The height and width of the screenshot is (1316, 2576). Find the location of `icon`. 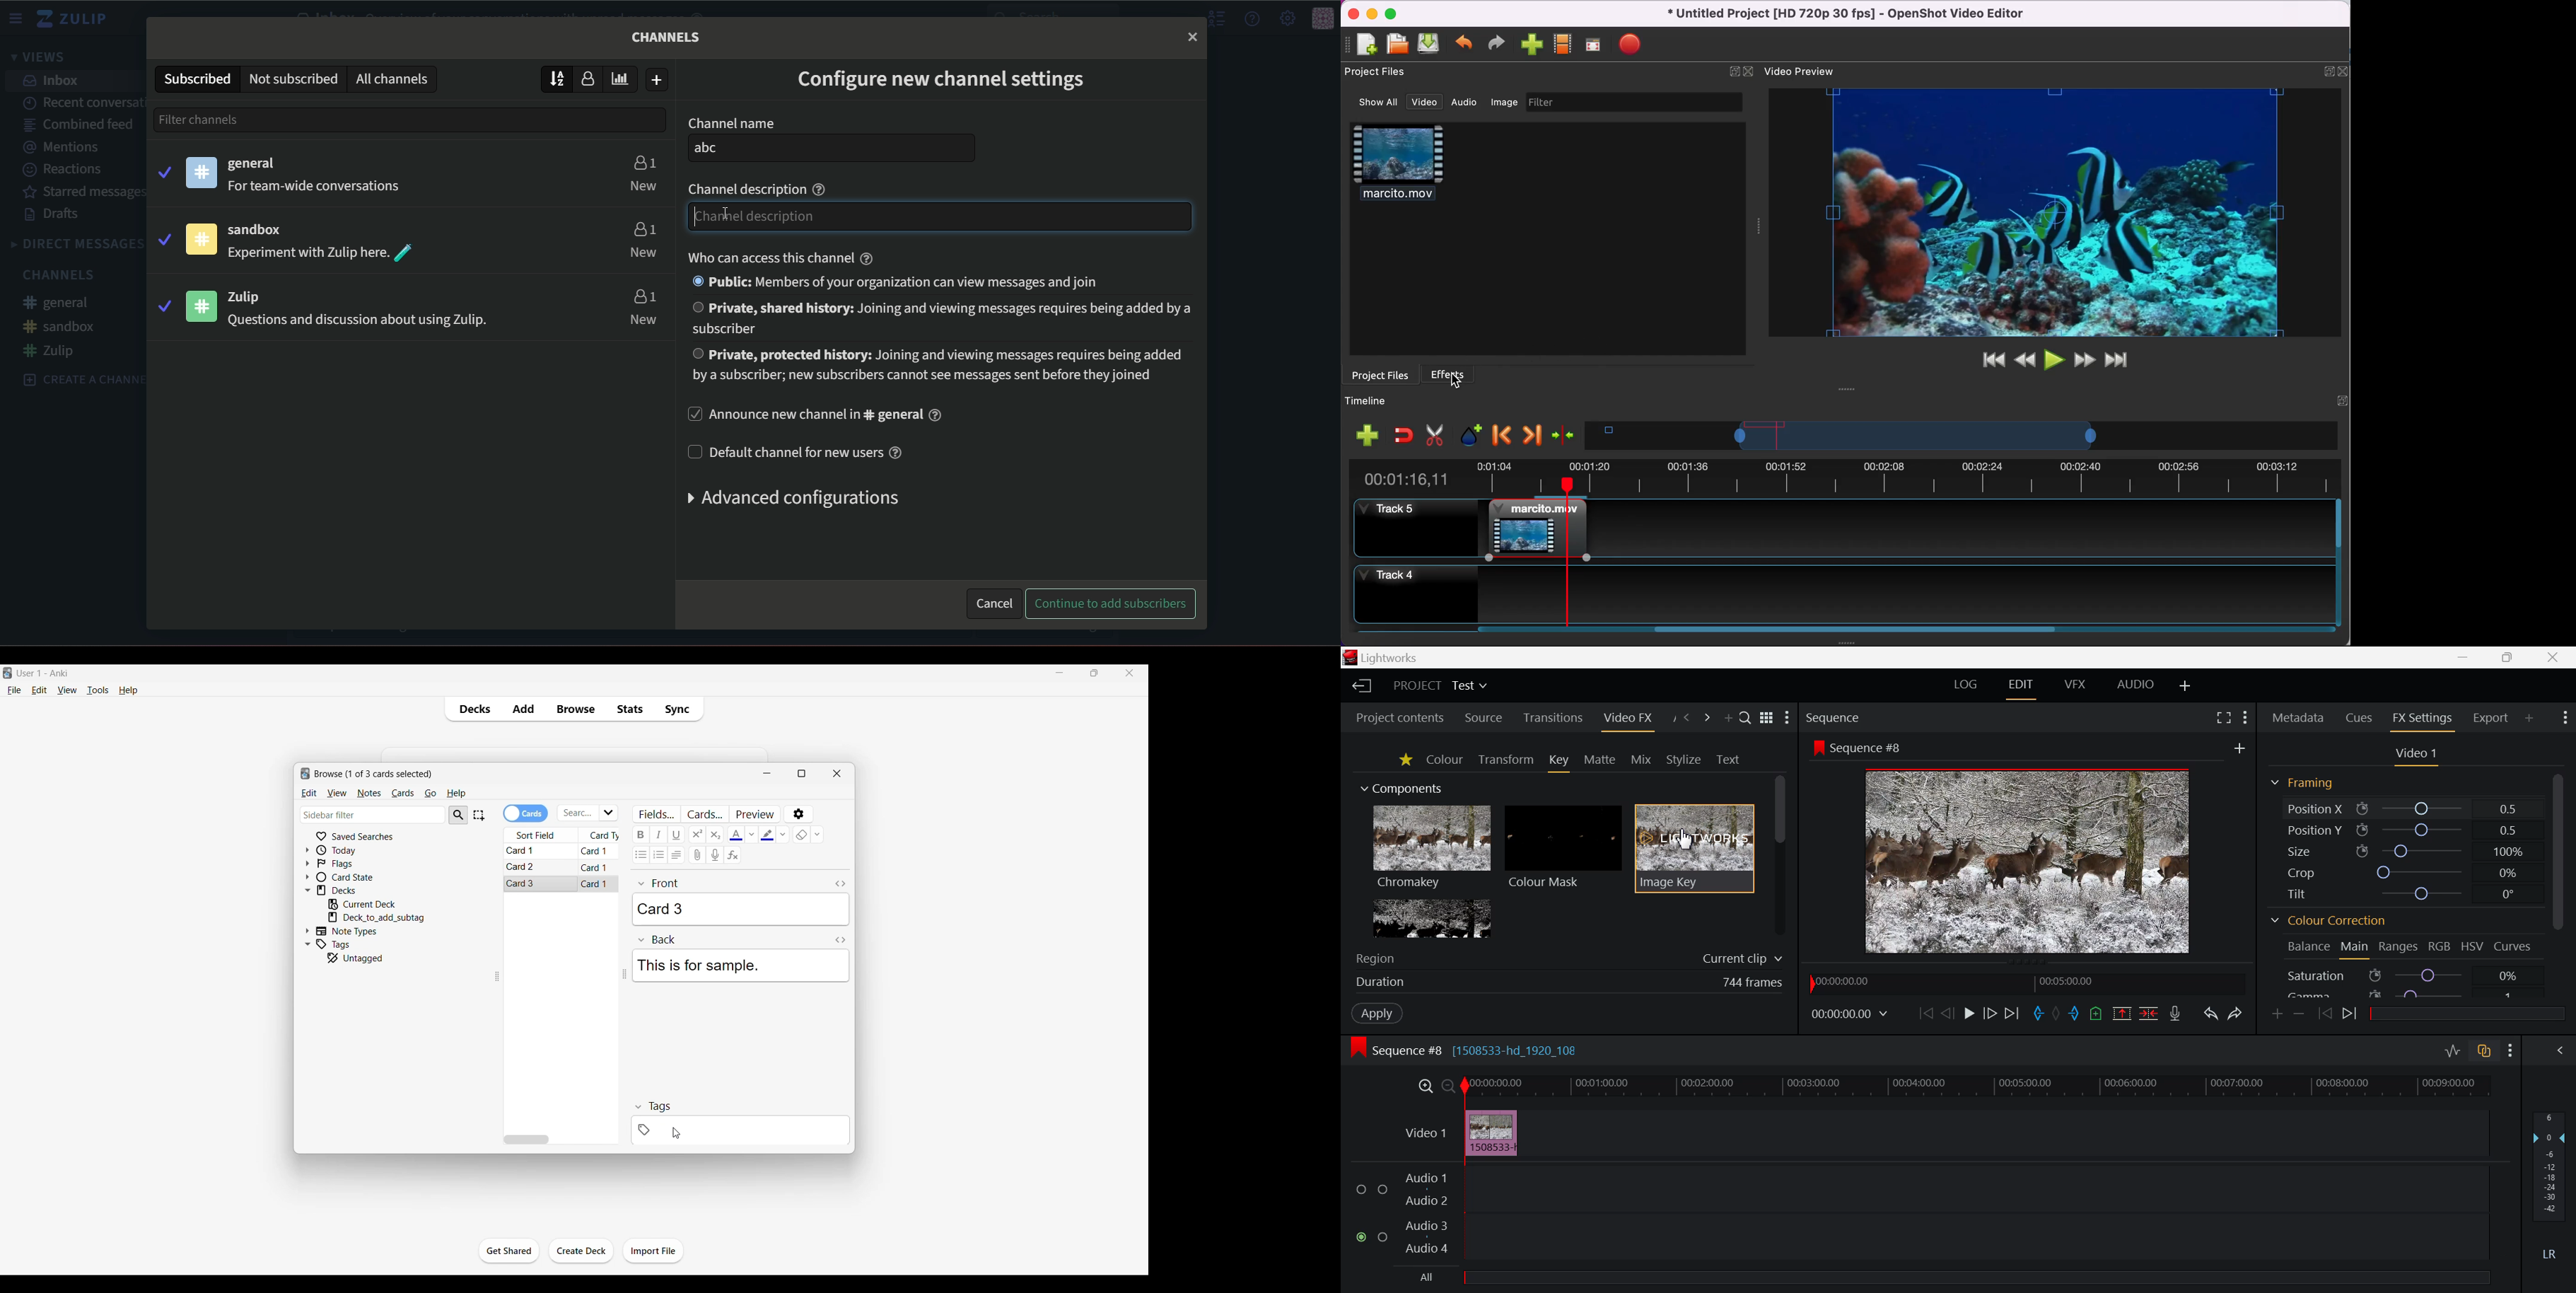

icon is located at coordinates (199, 239).